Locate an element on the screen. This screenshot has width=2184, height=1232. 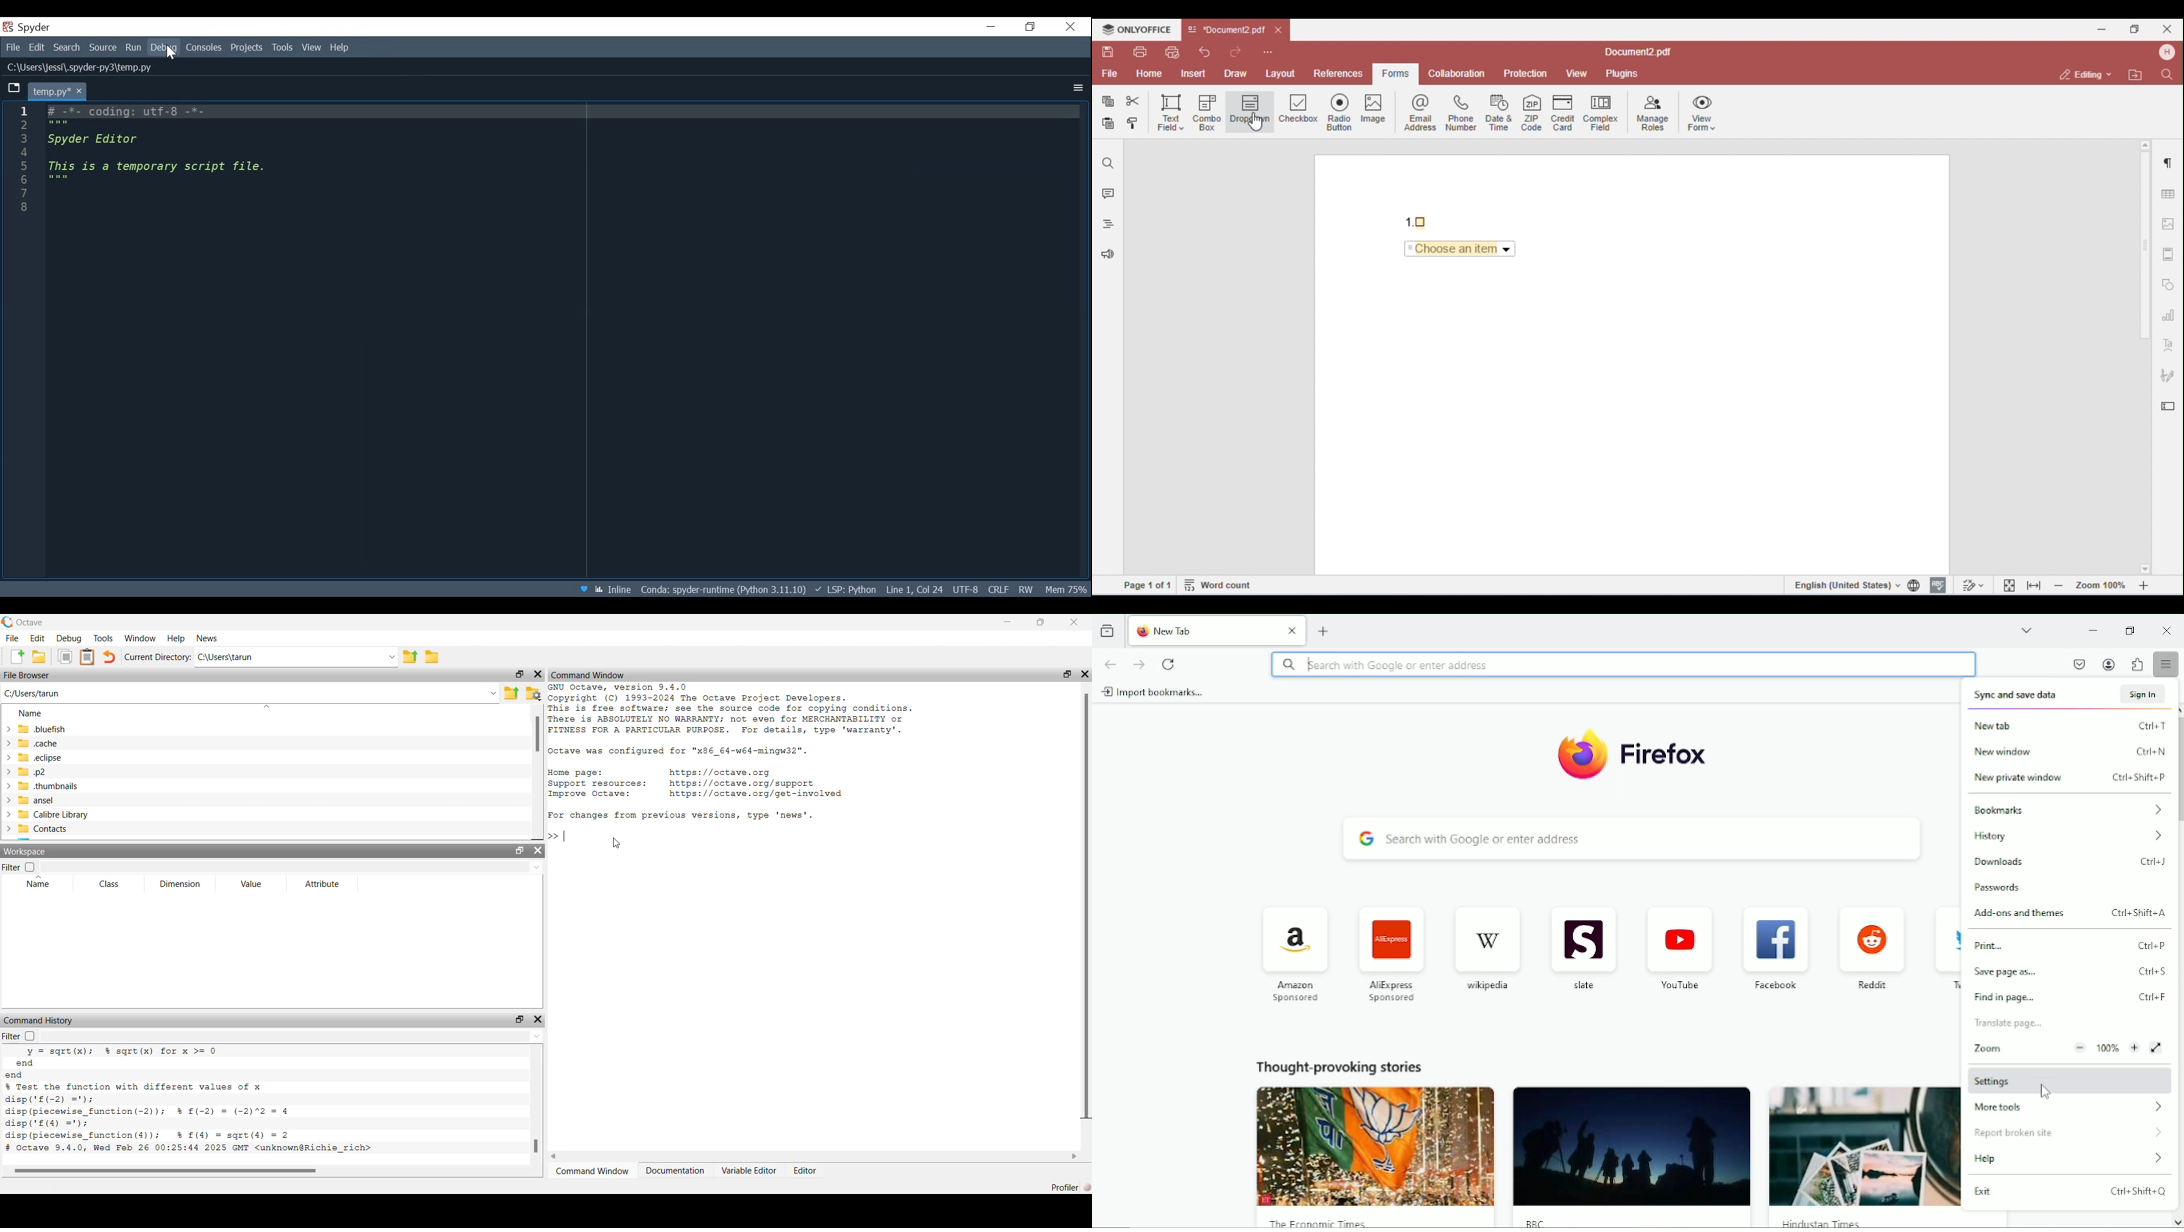
Maximize/Restore is located at coordinates (518, 851).